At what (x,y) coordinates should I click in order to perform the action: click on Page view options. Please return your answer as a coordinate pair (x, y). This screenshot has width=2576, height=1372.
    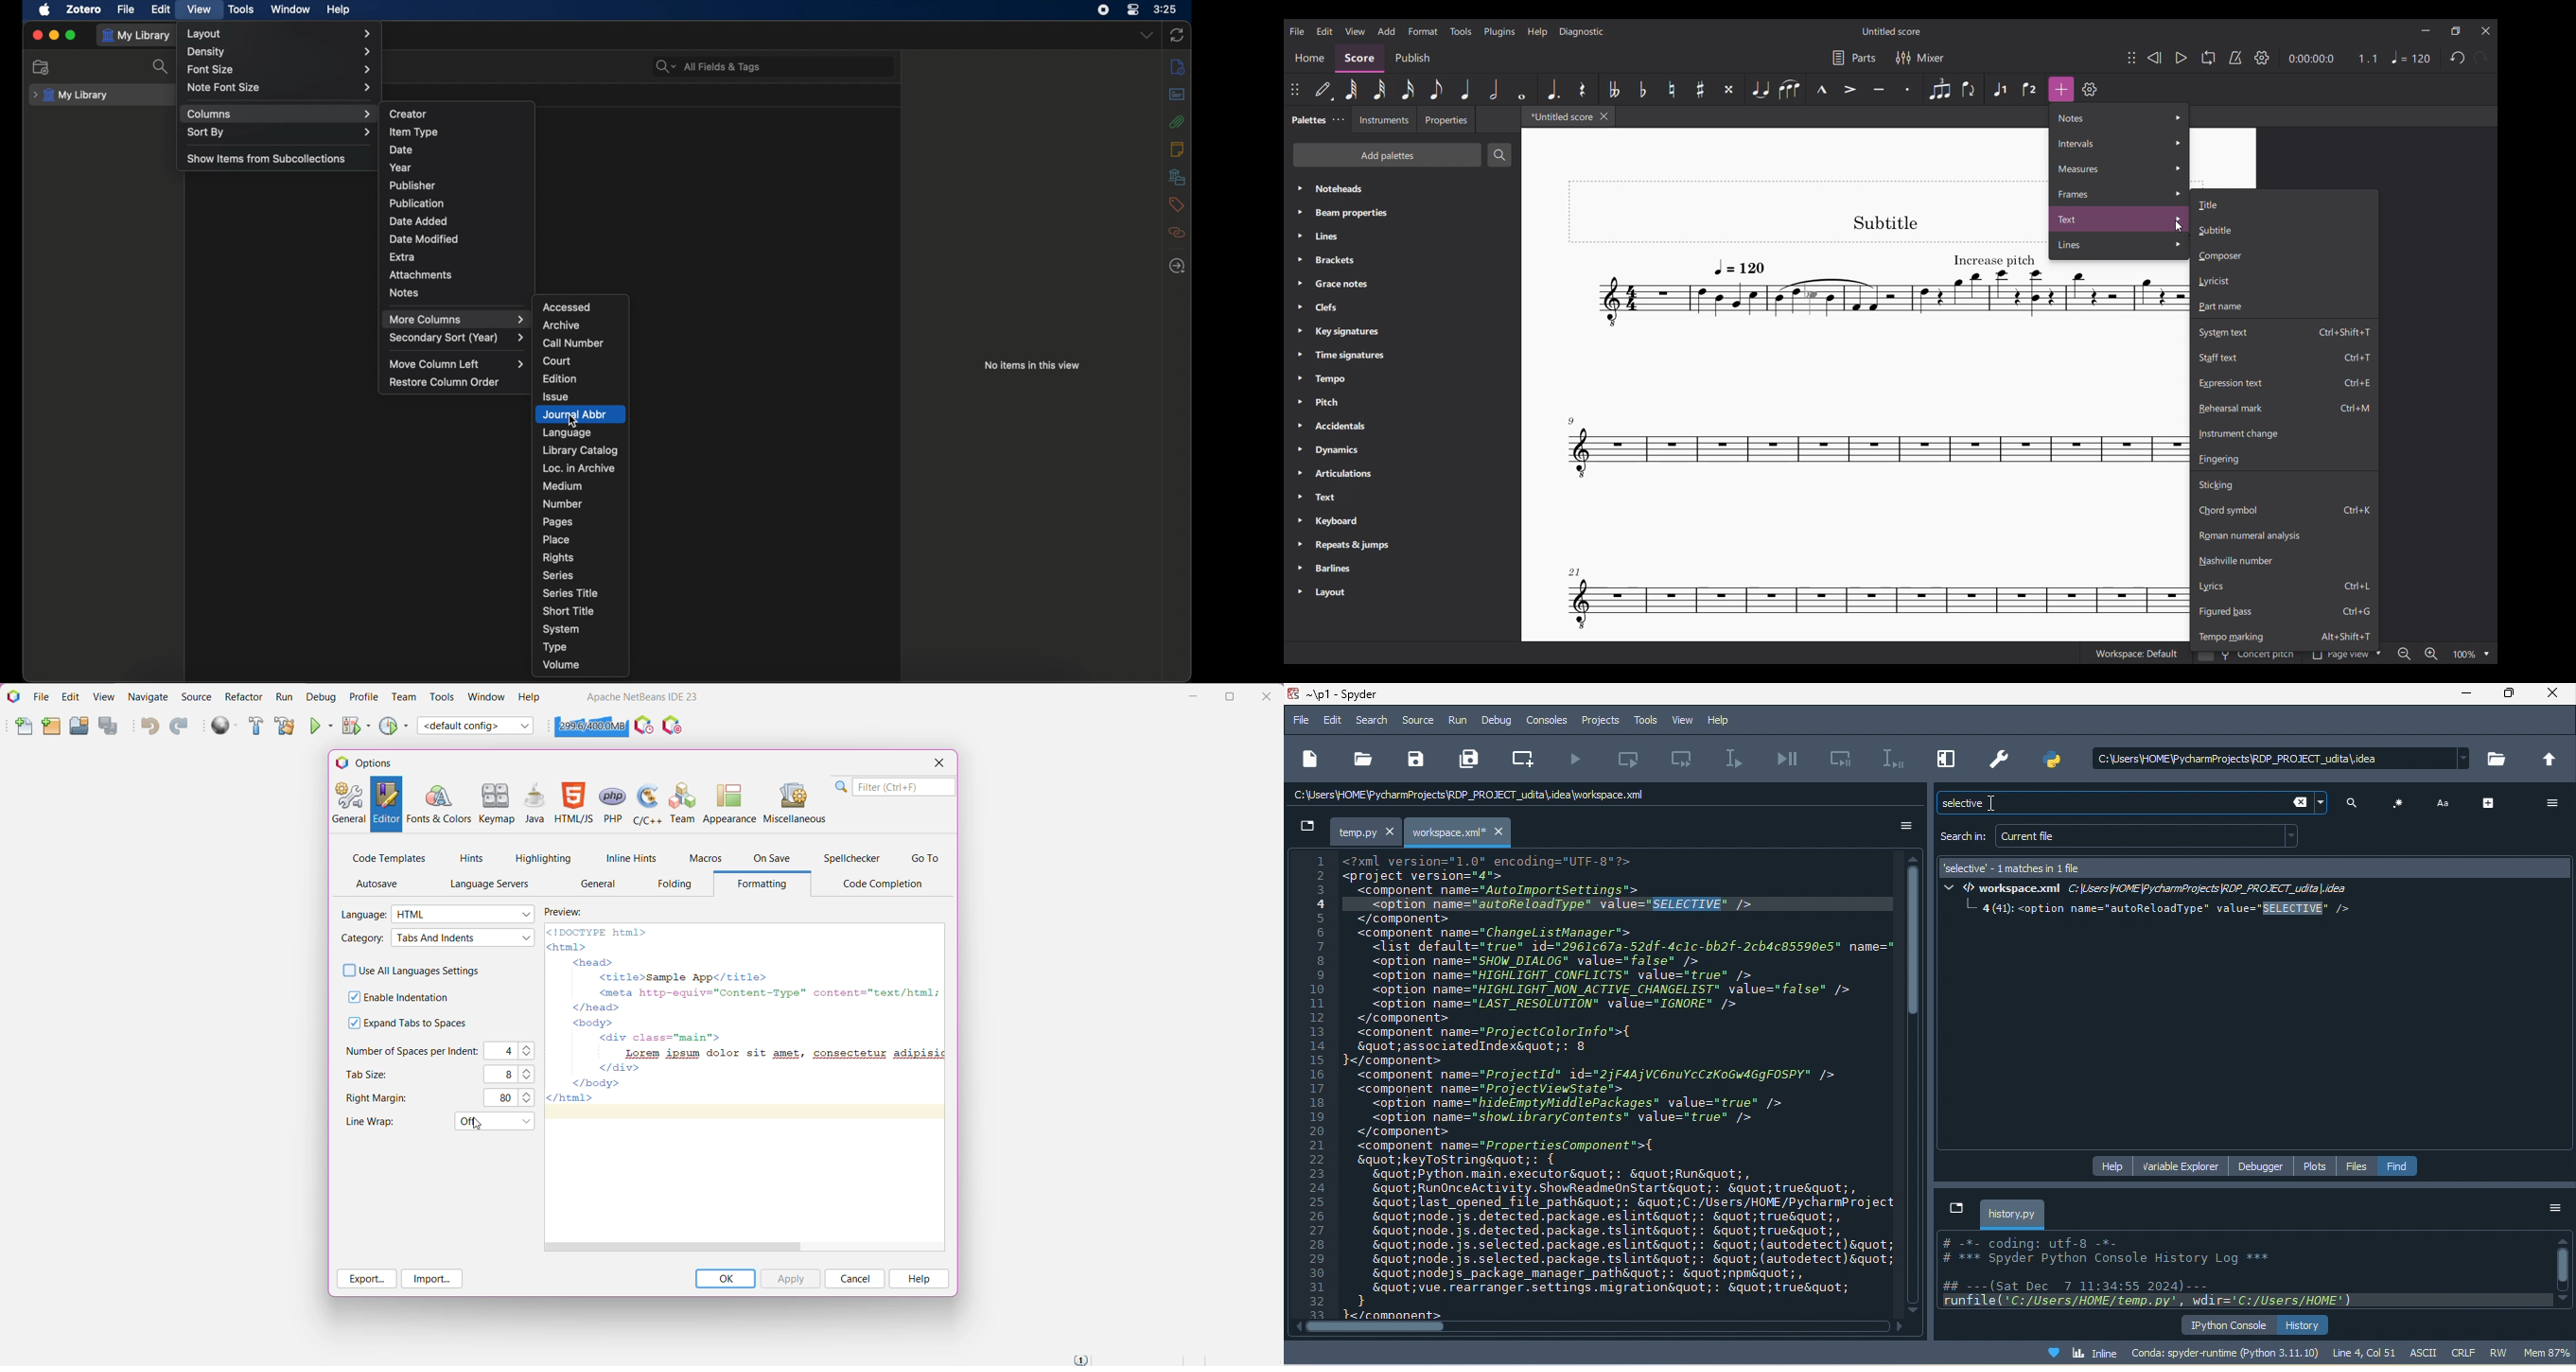
    Looking at the image, I should click on (2344, 657).